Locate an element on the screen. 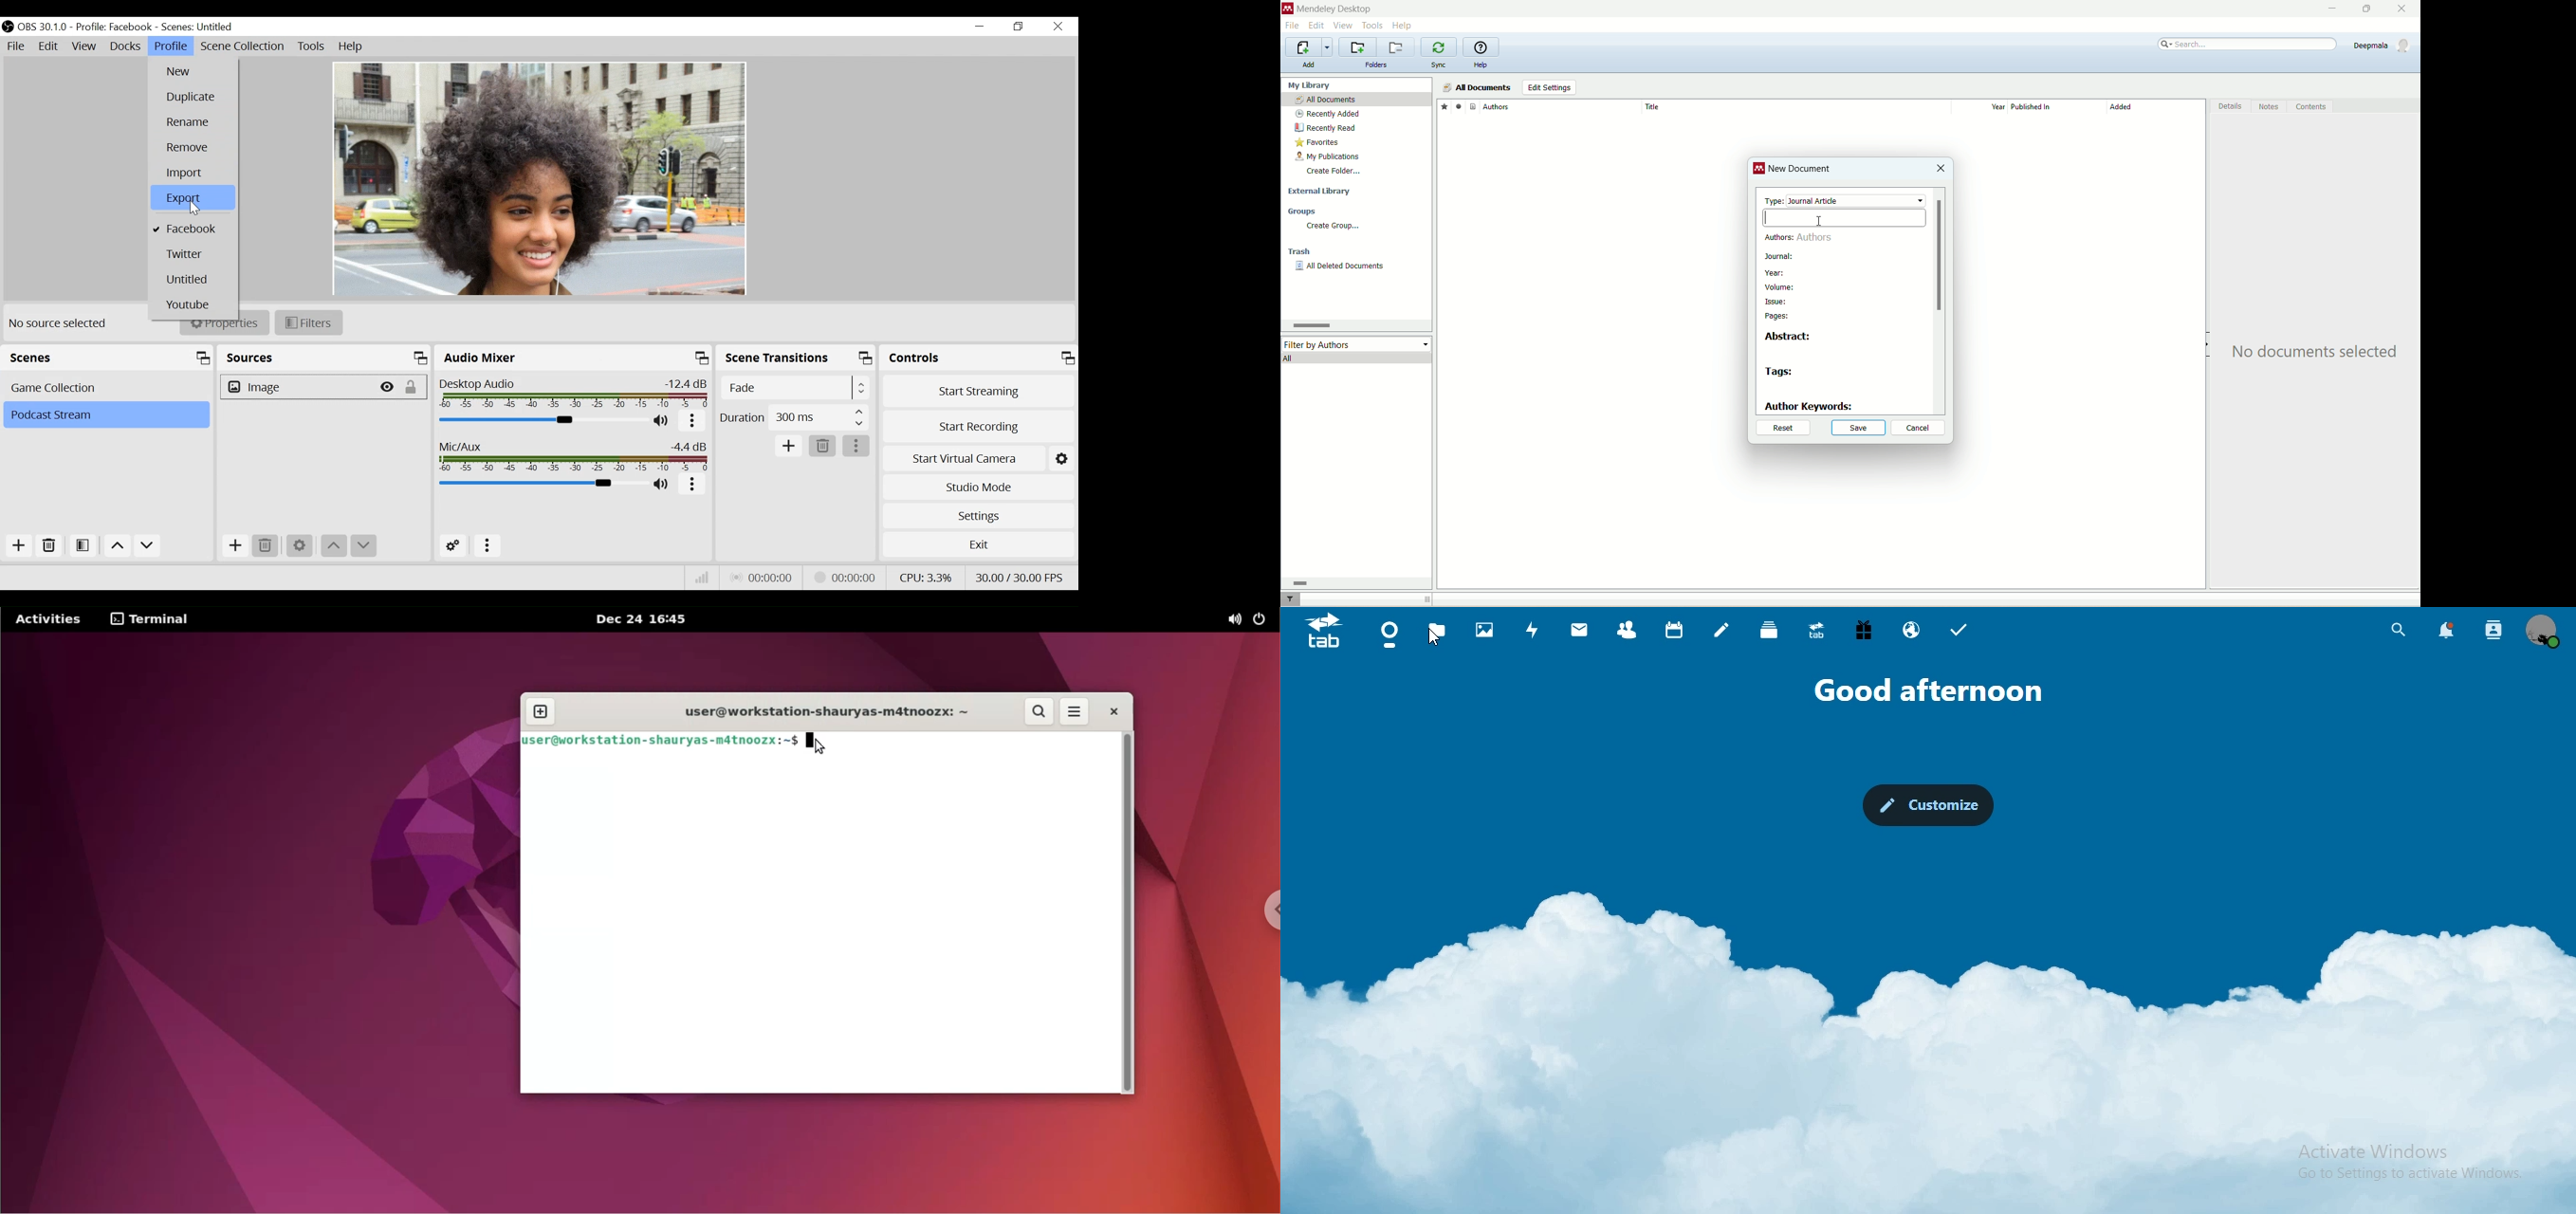  Move down is located at coordinates (364, 546).